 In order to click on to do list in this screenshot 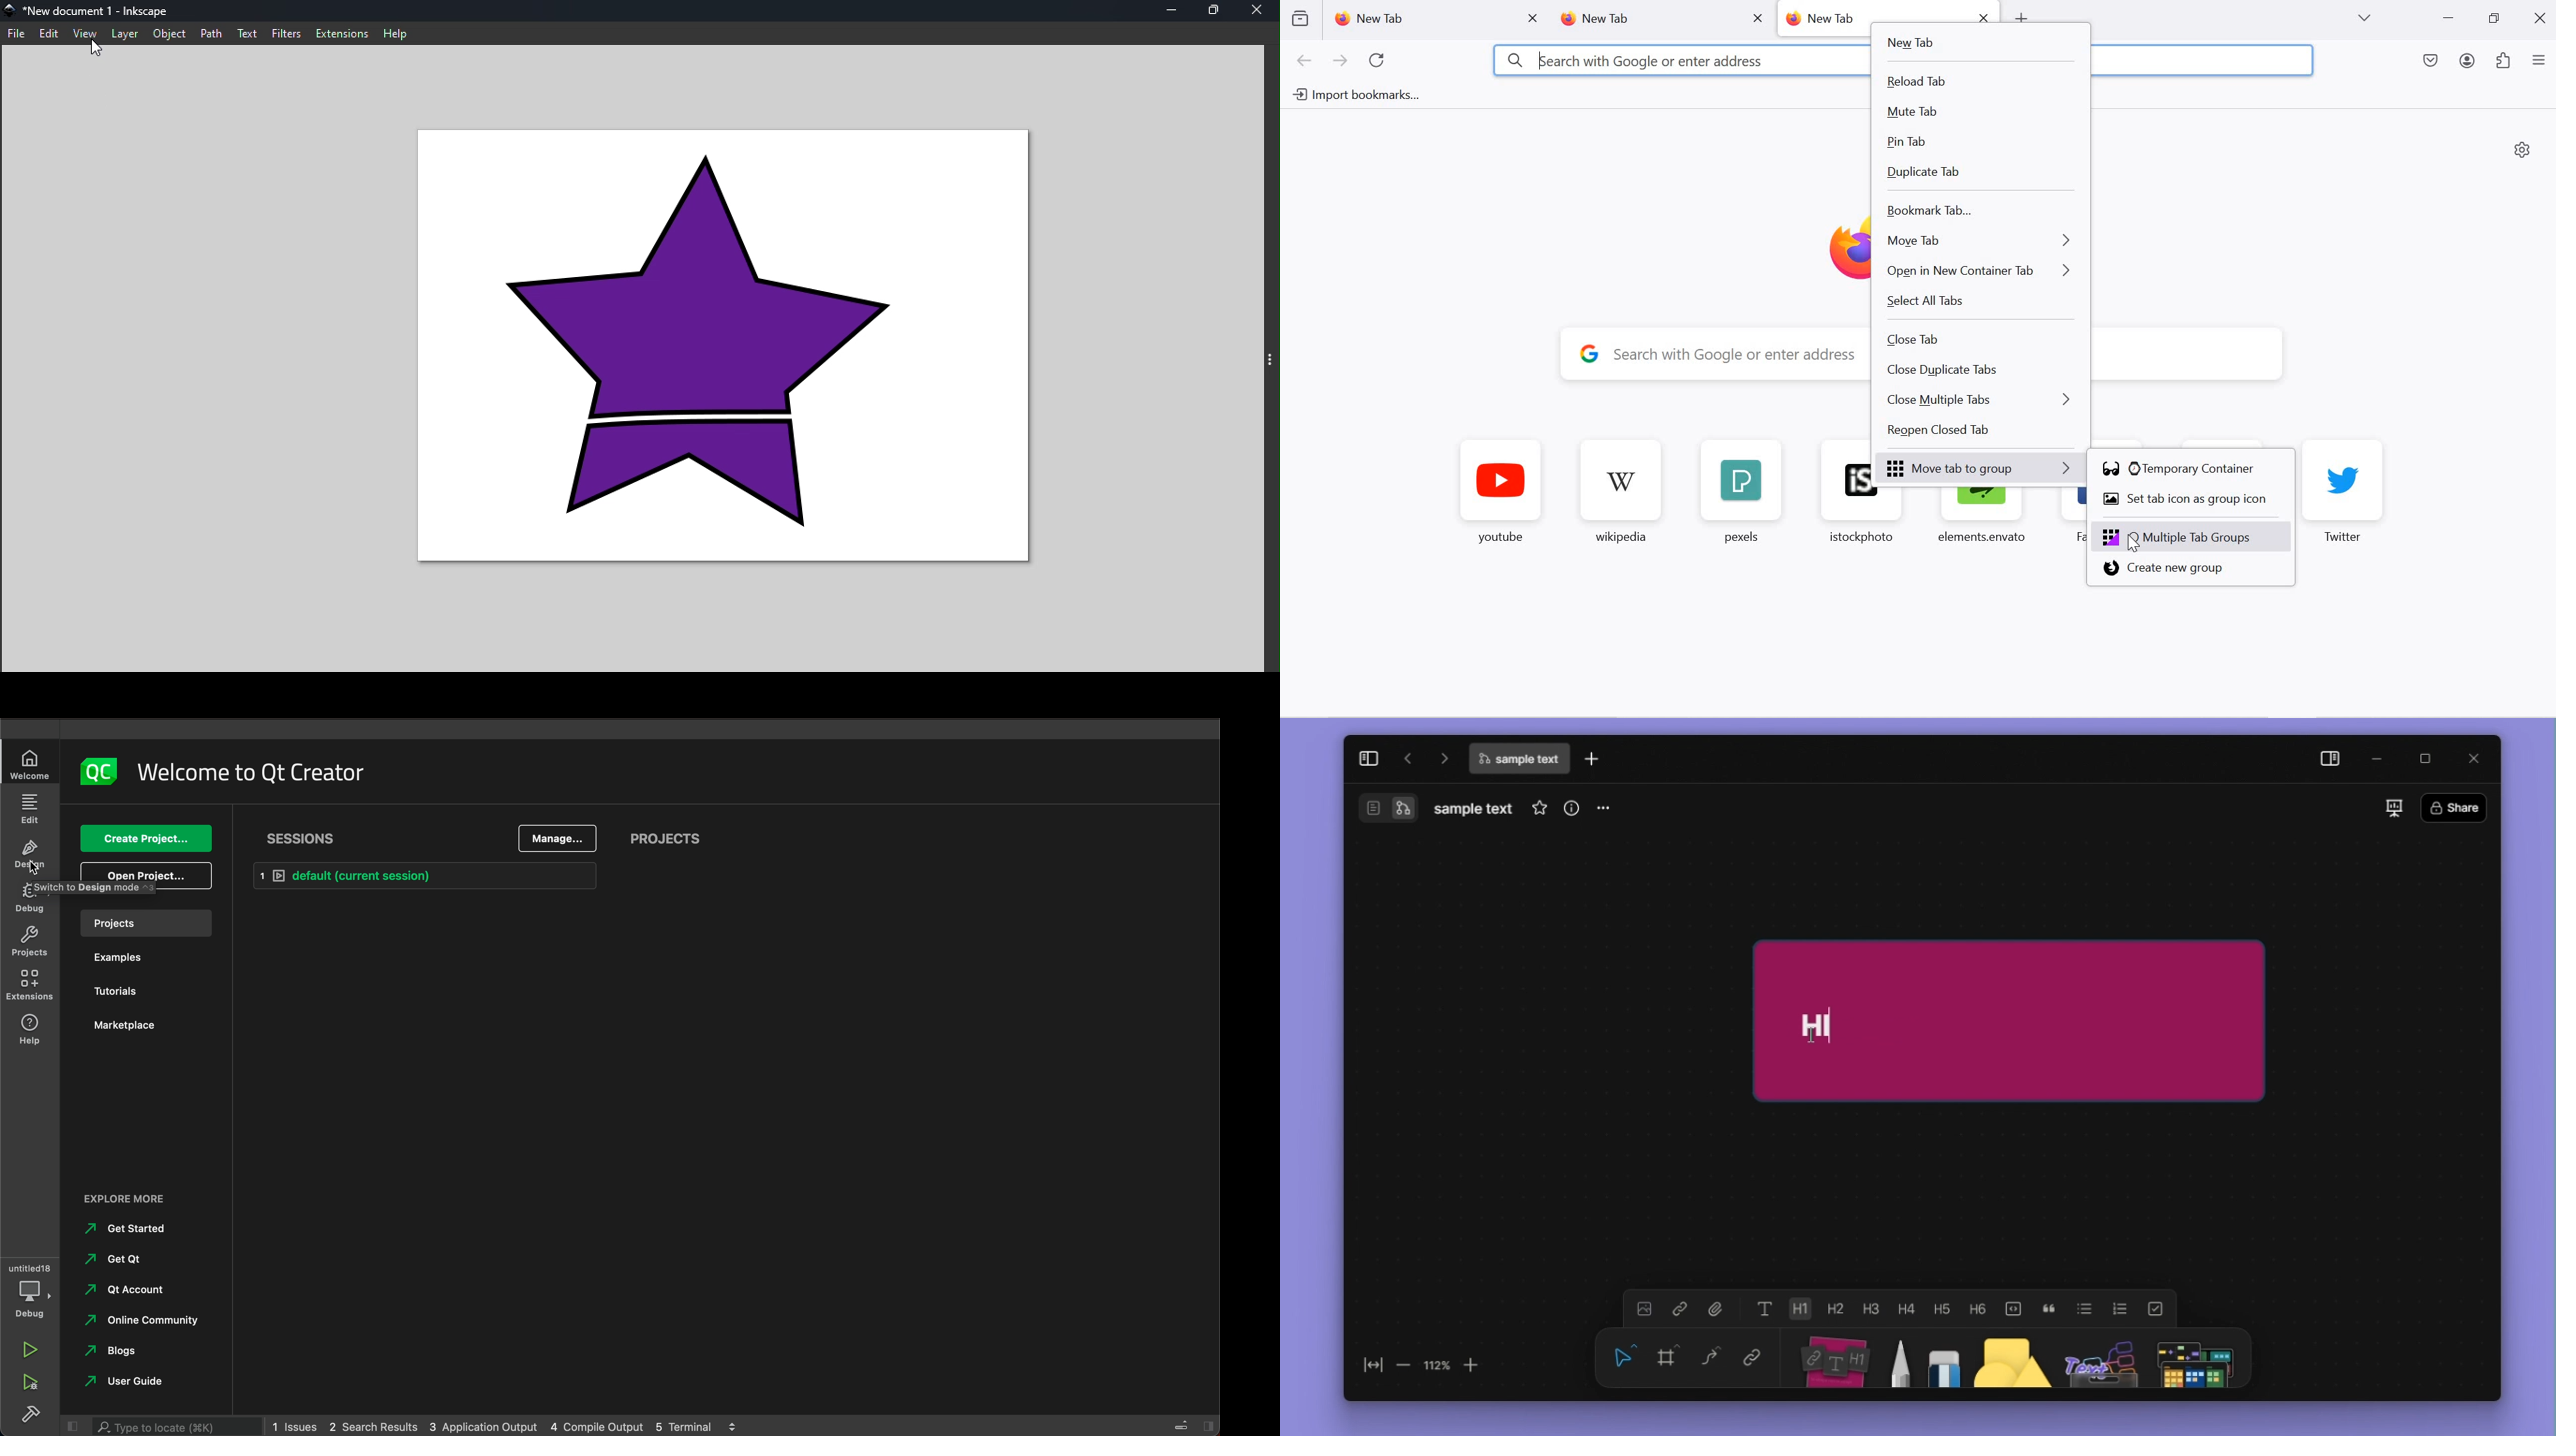, I will do `click(2156, 1309)`.